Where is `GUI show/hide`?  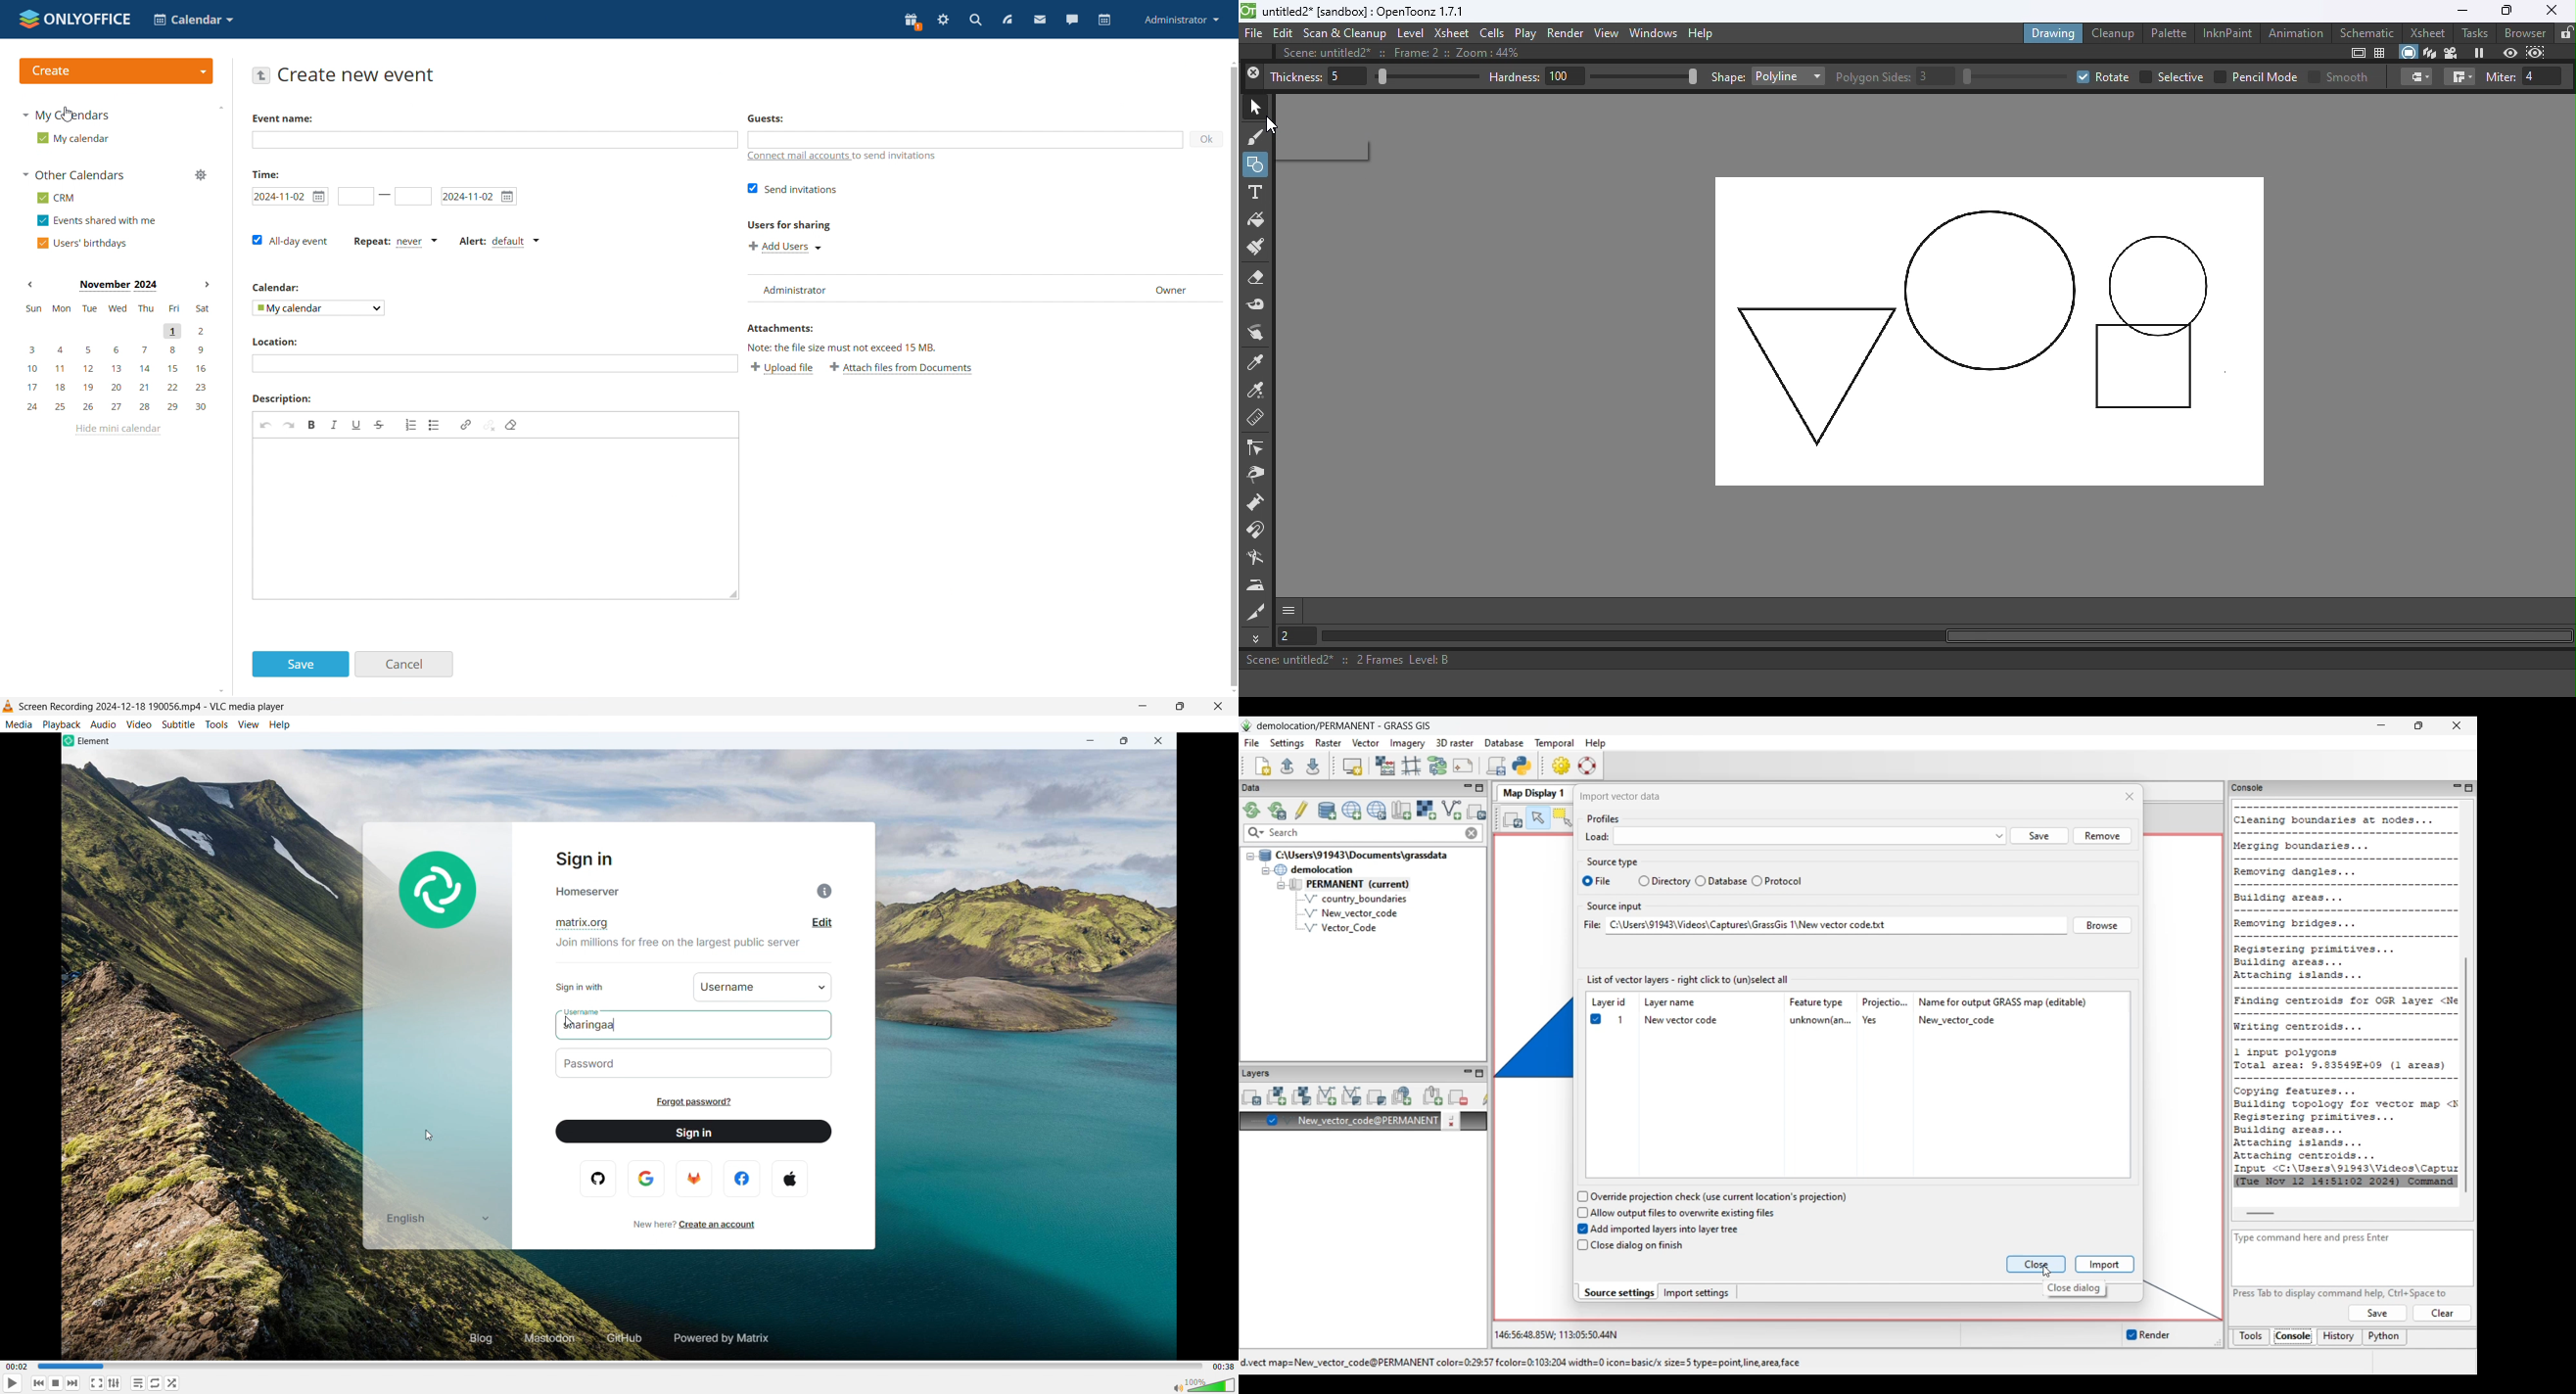 GUI show/hide is located at coordinates (1290, 611).